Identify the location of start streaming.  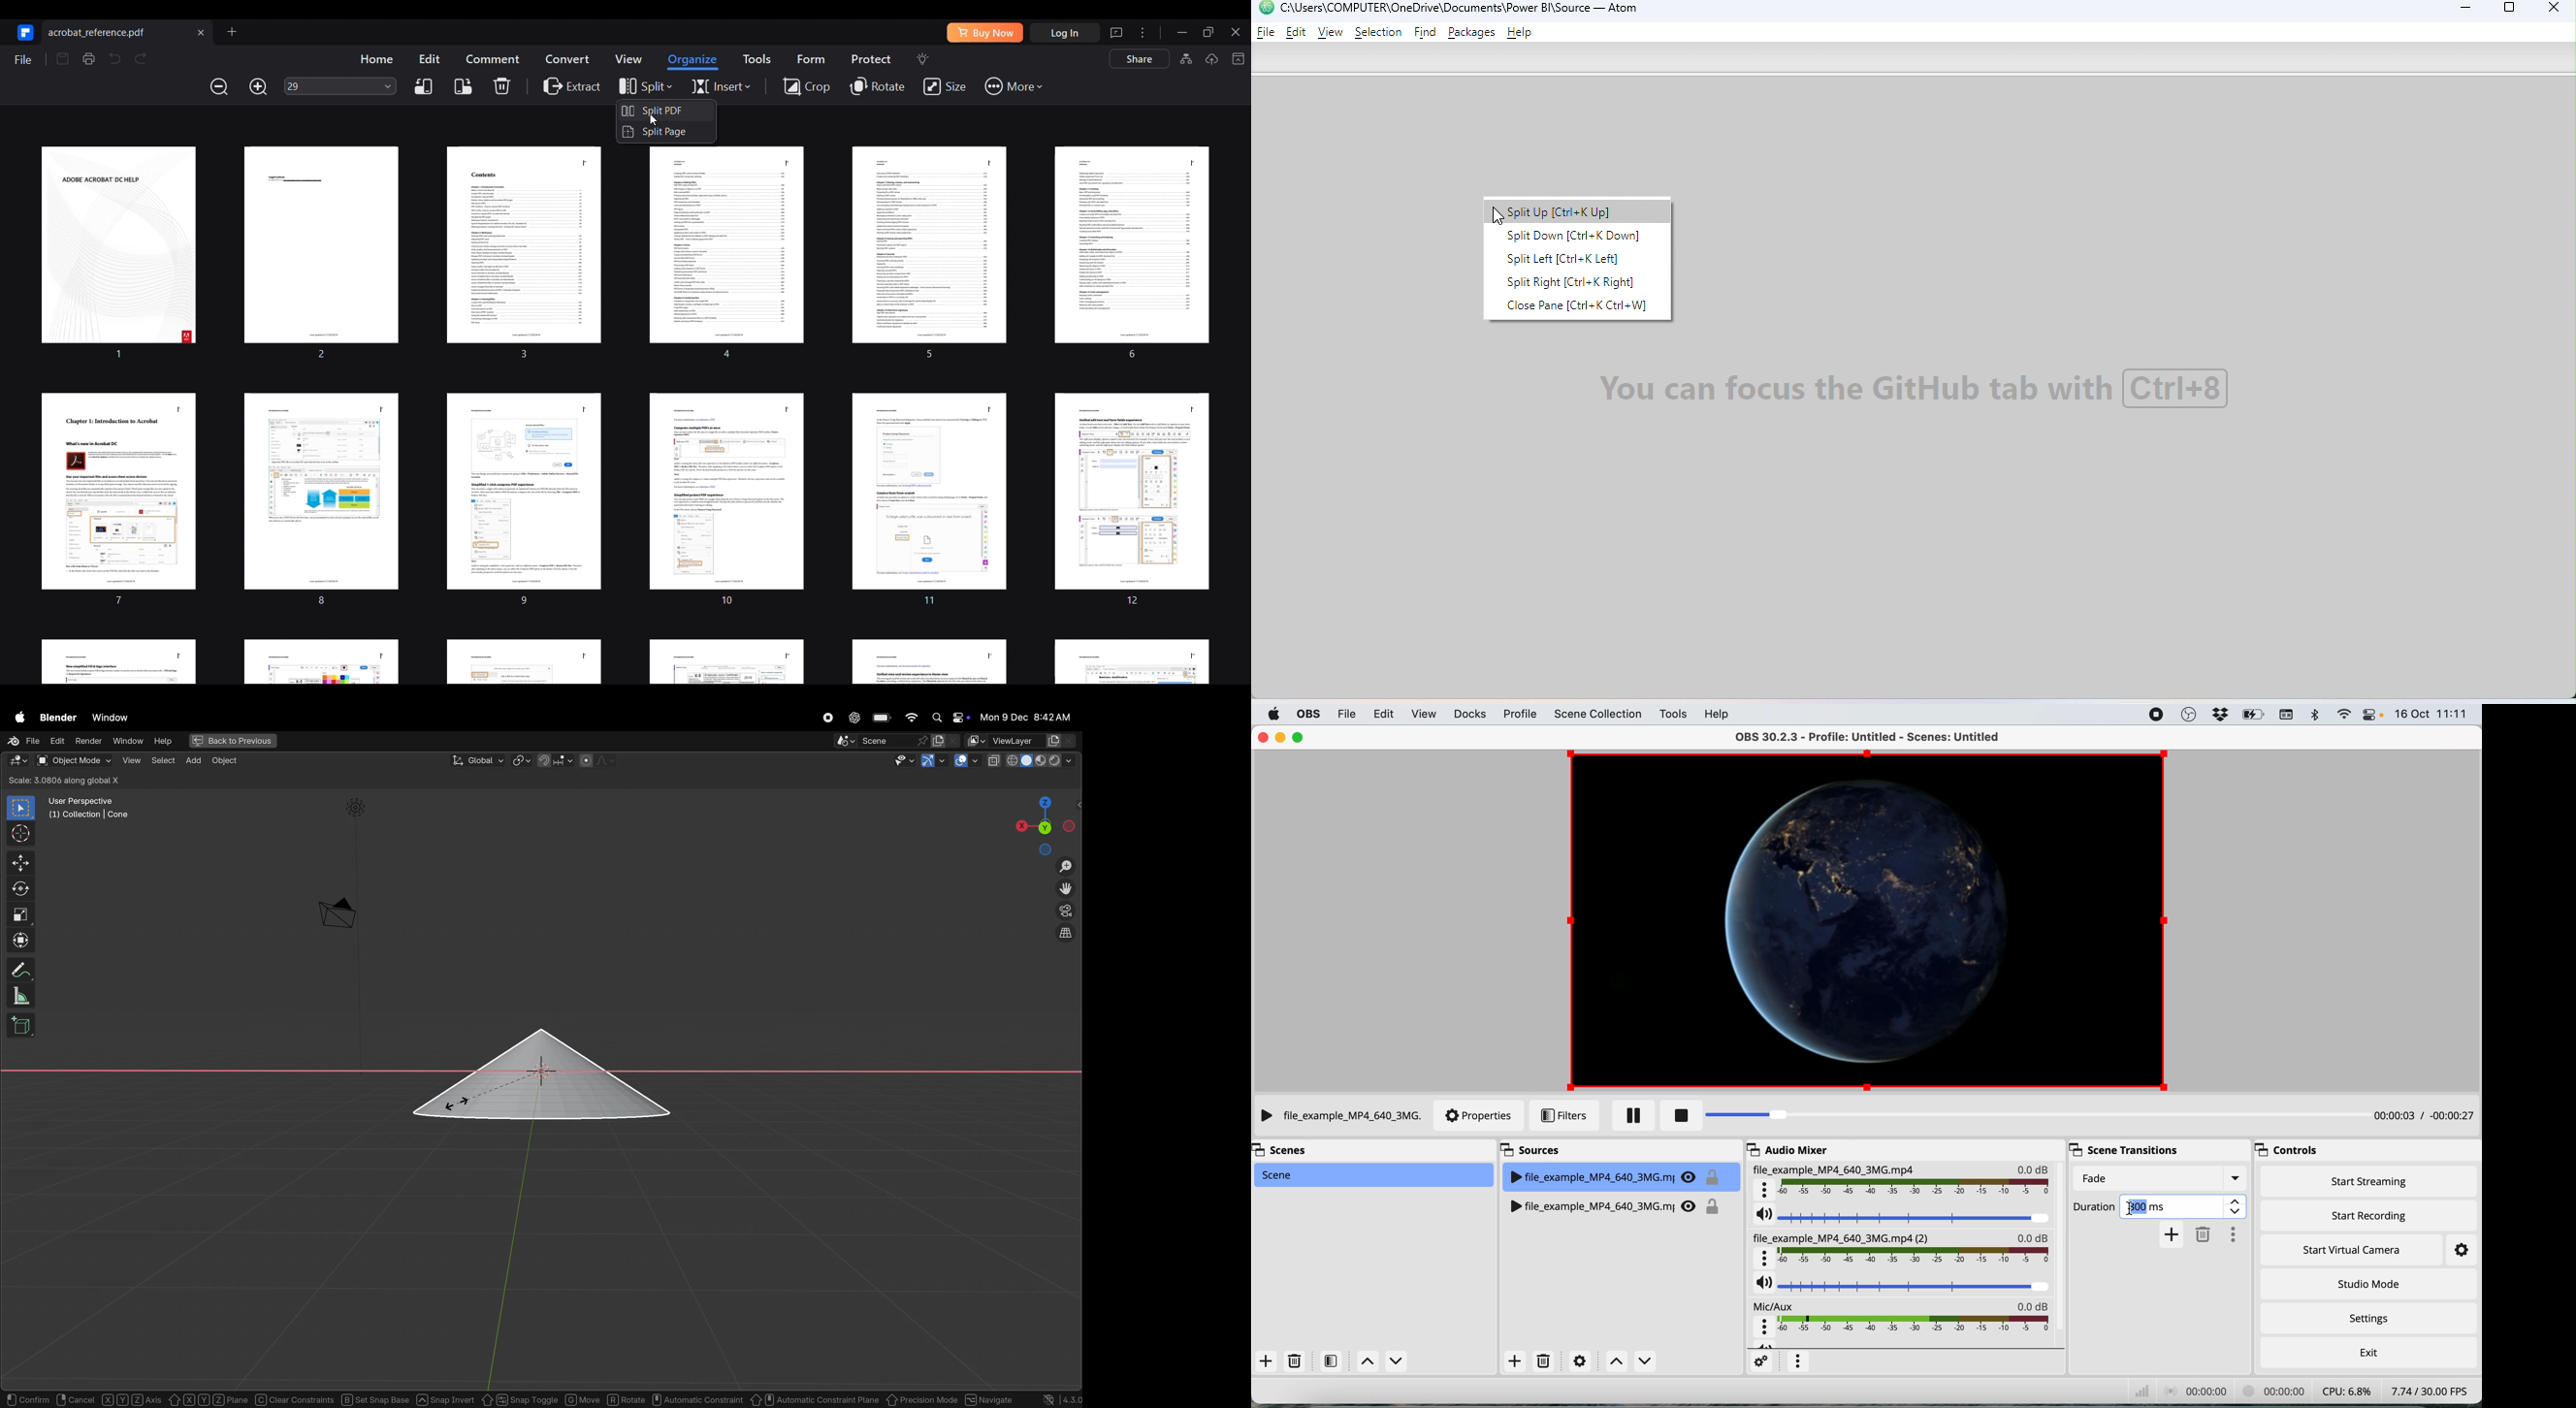
(2373, 1183).